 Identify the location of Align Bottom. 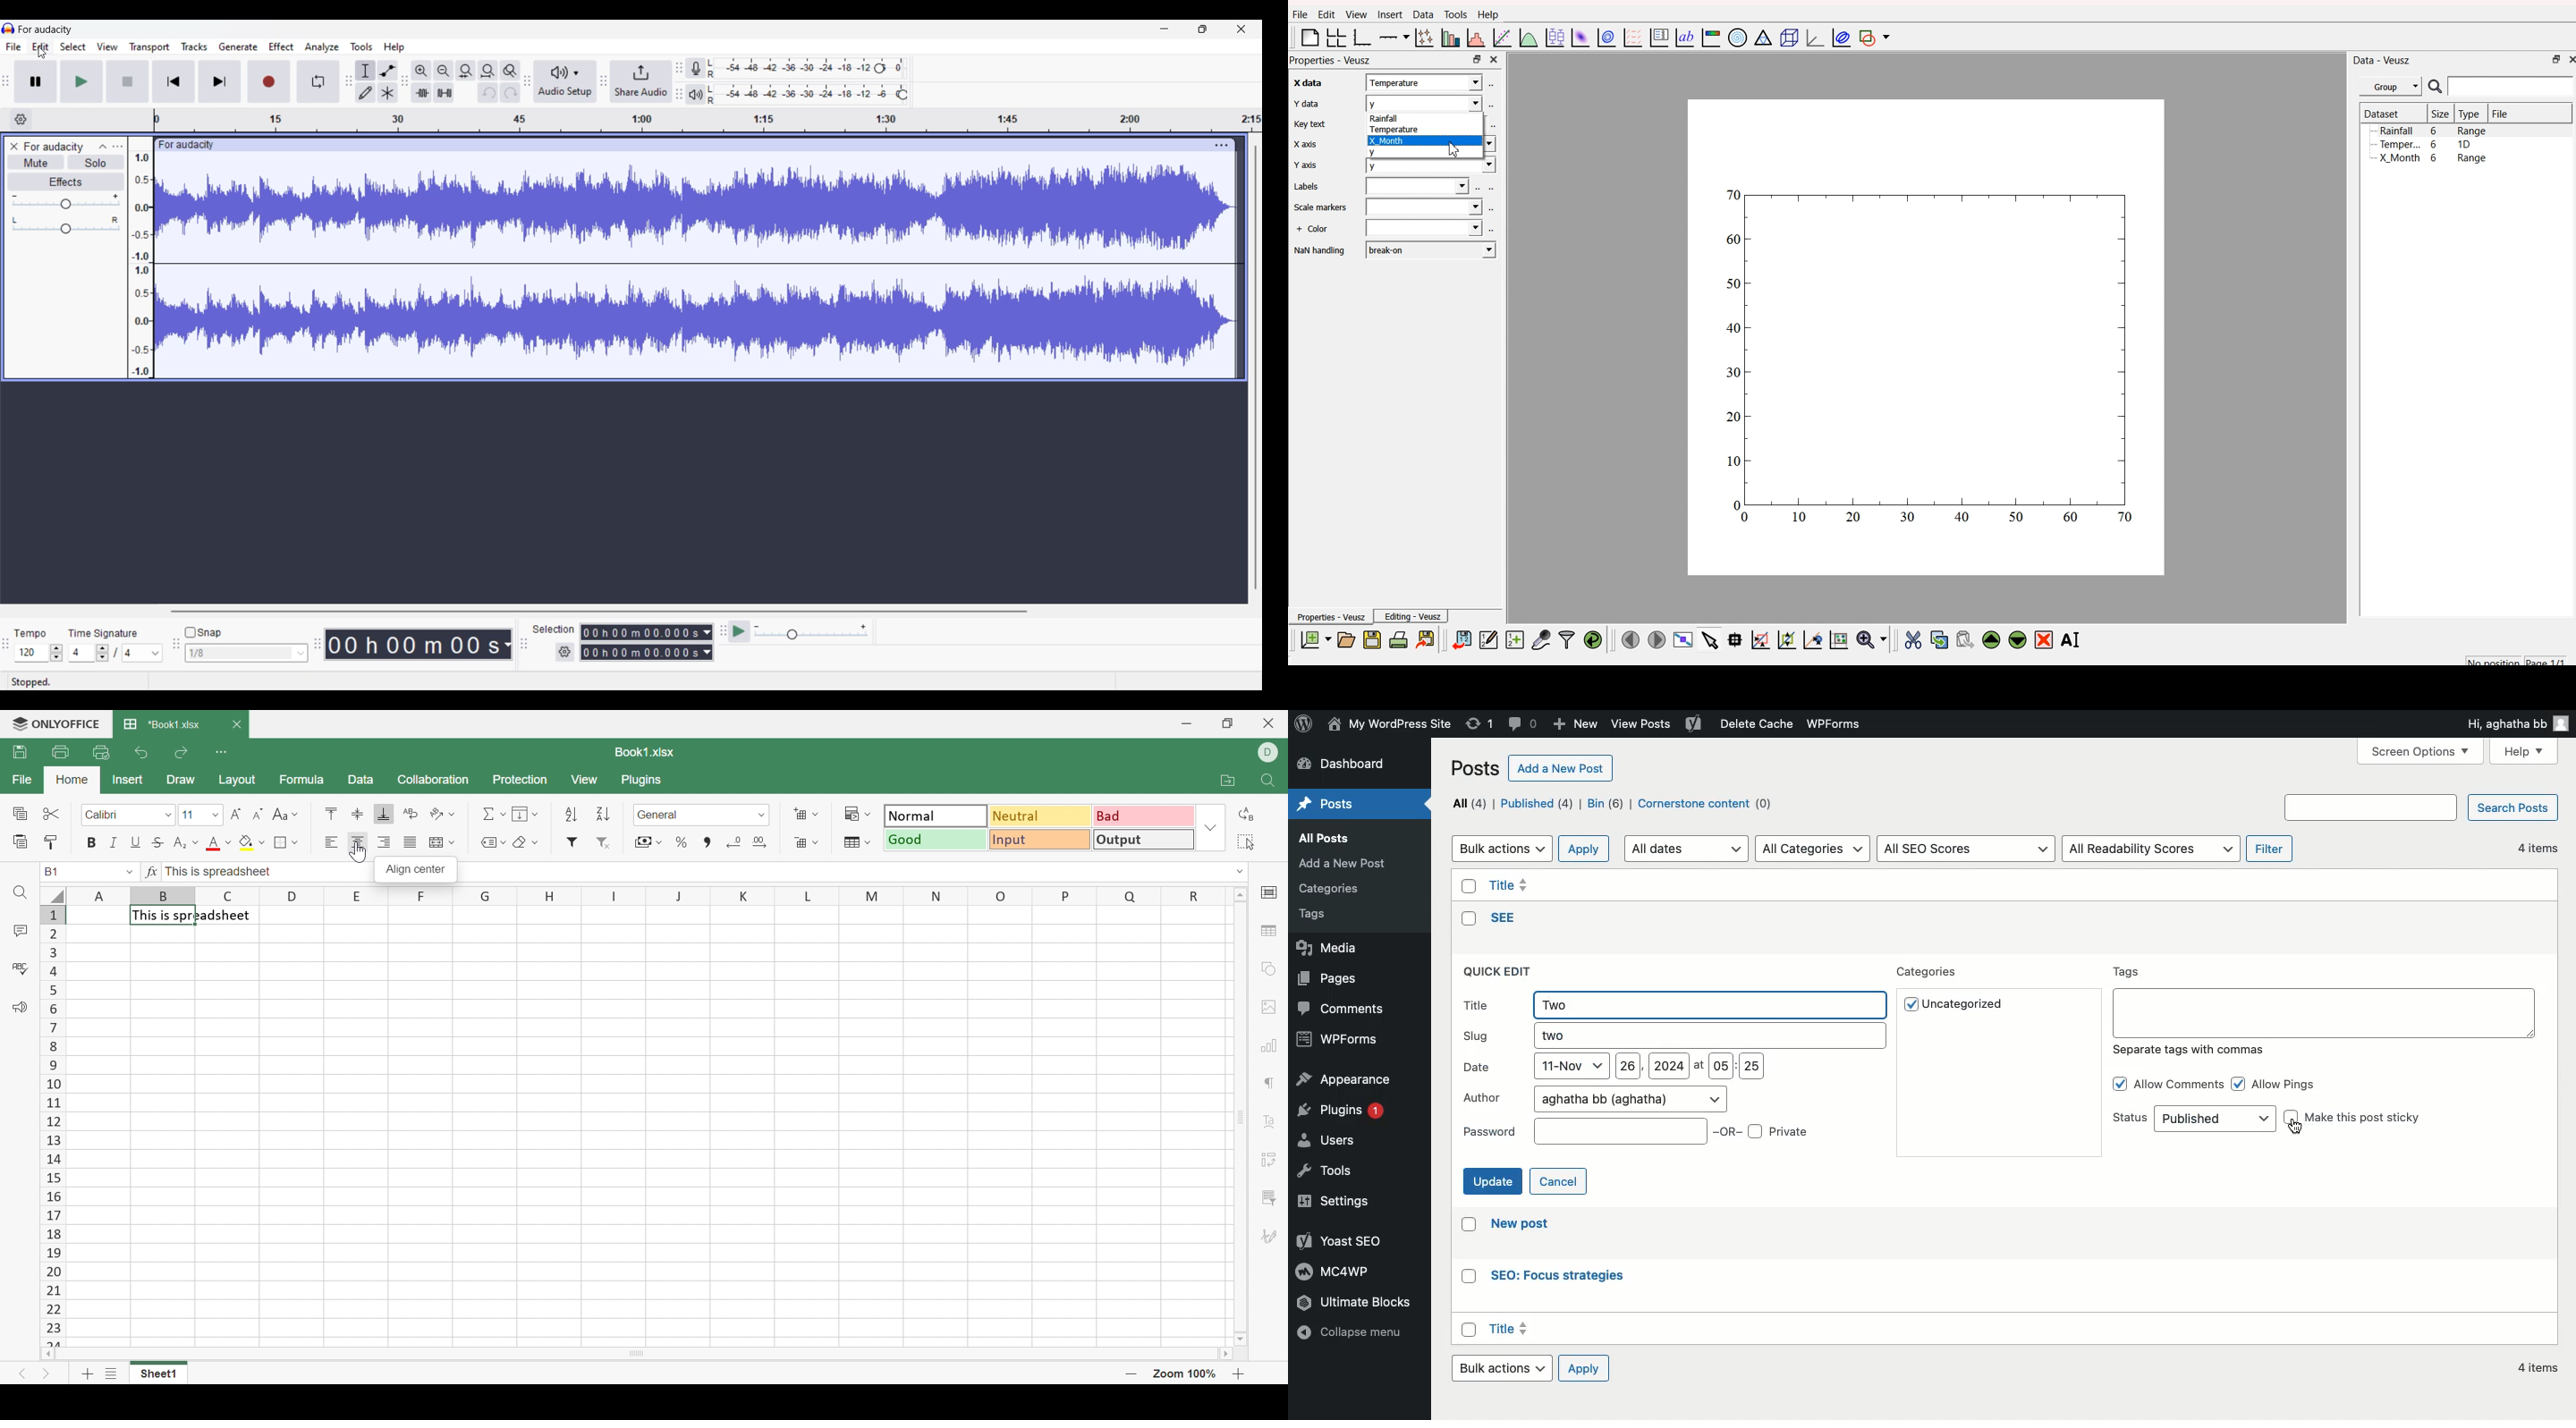
(382, 813).